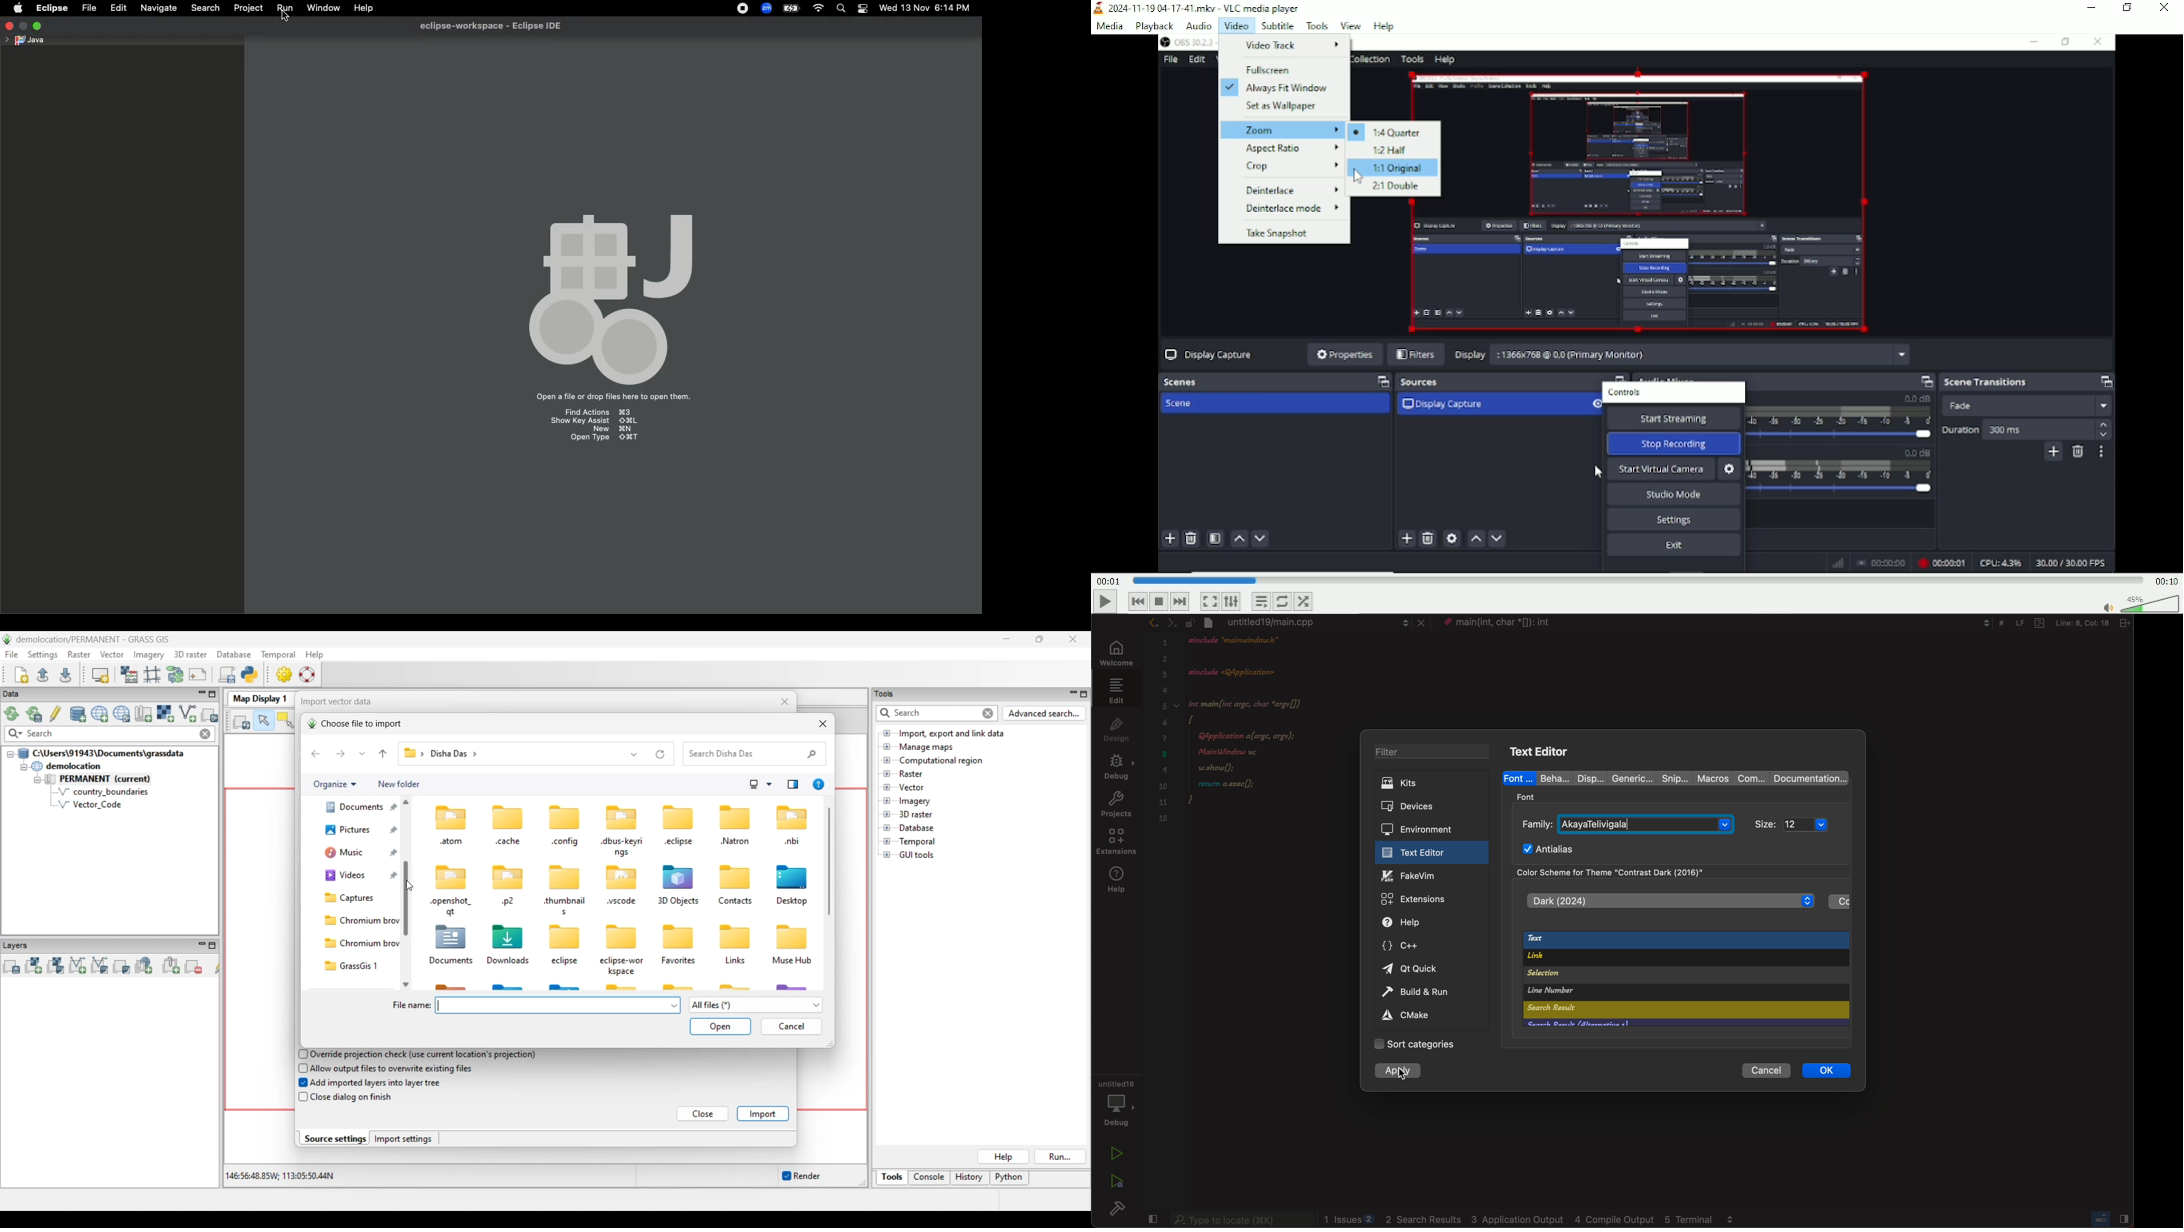 This screenshot has height=1232, width=2184. I want to click on subtitle, so click(1275, 25).